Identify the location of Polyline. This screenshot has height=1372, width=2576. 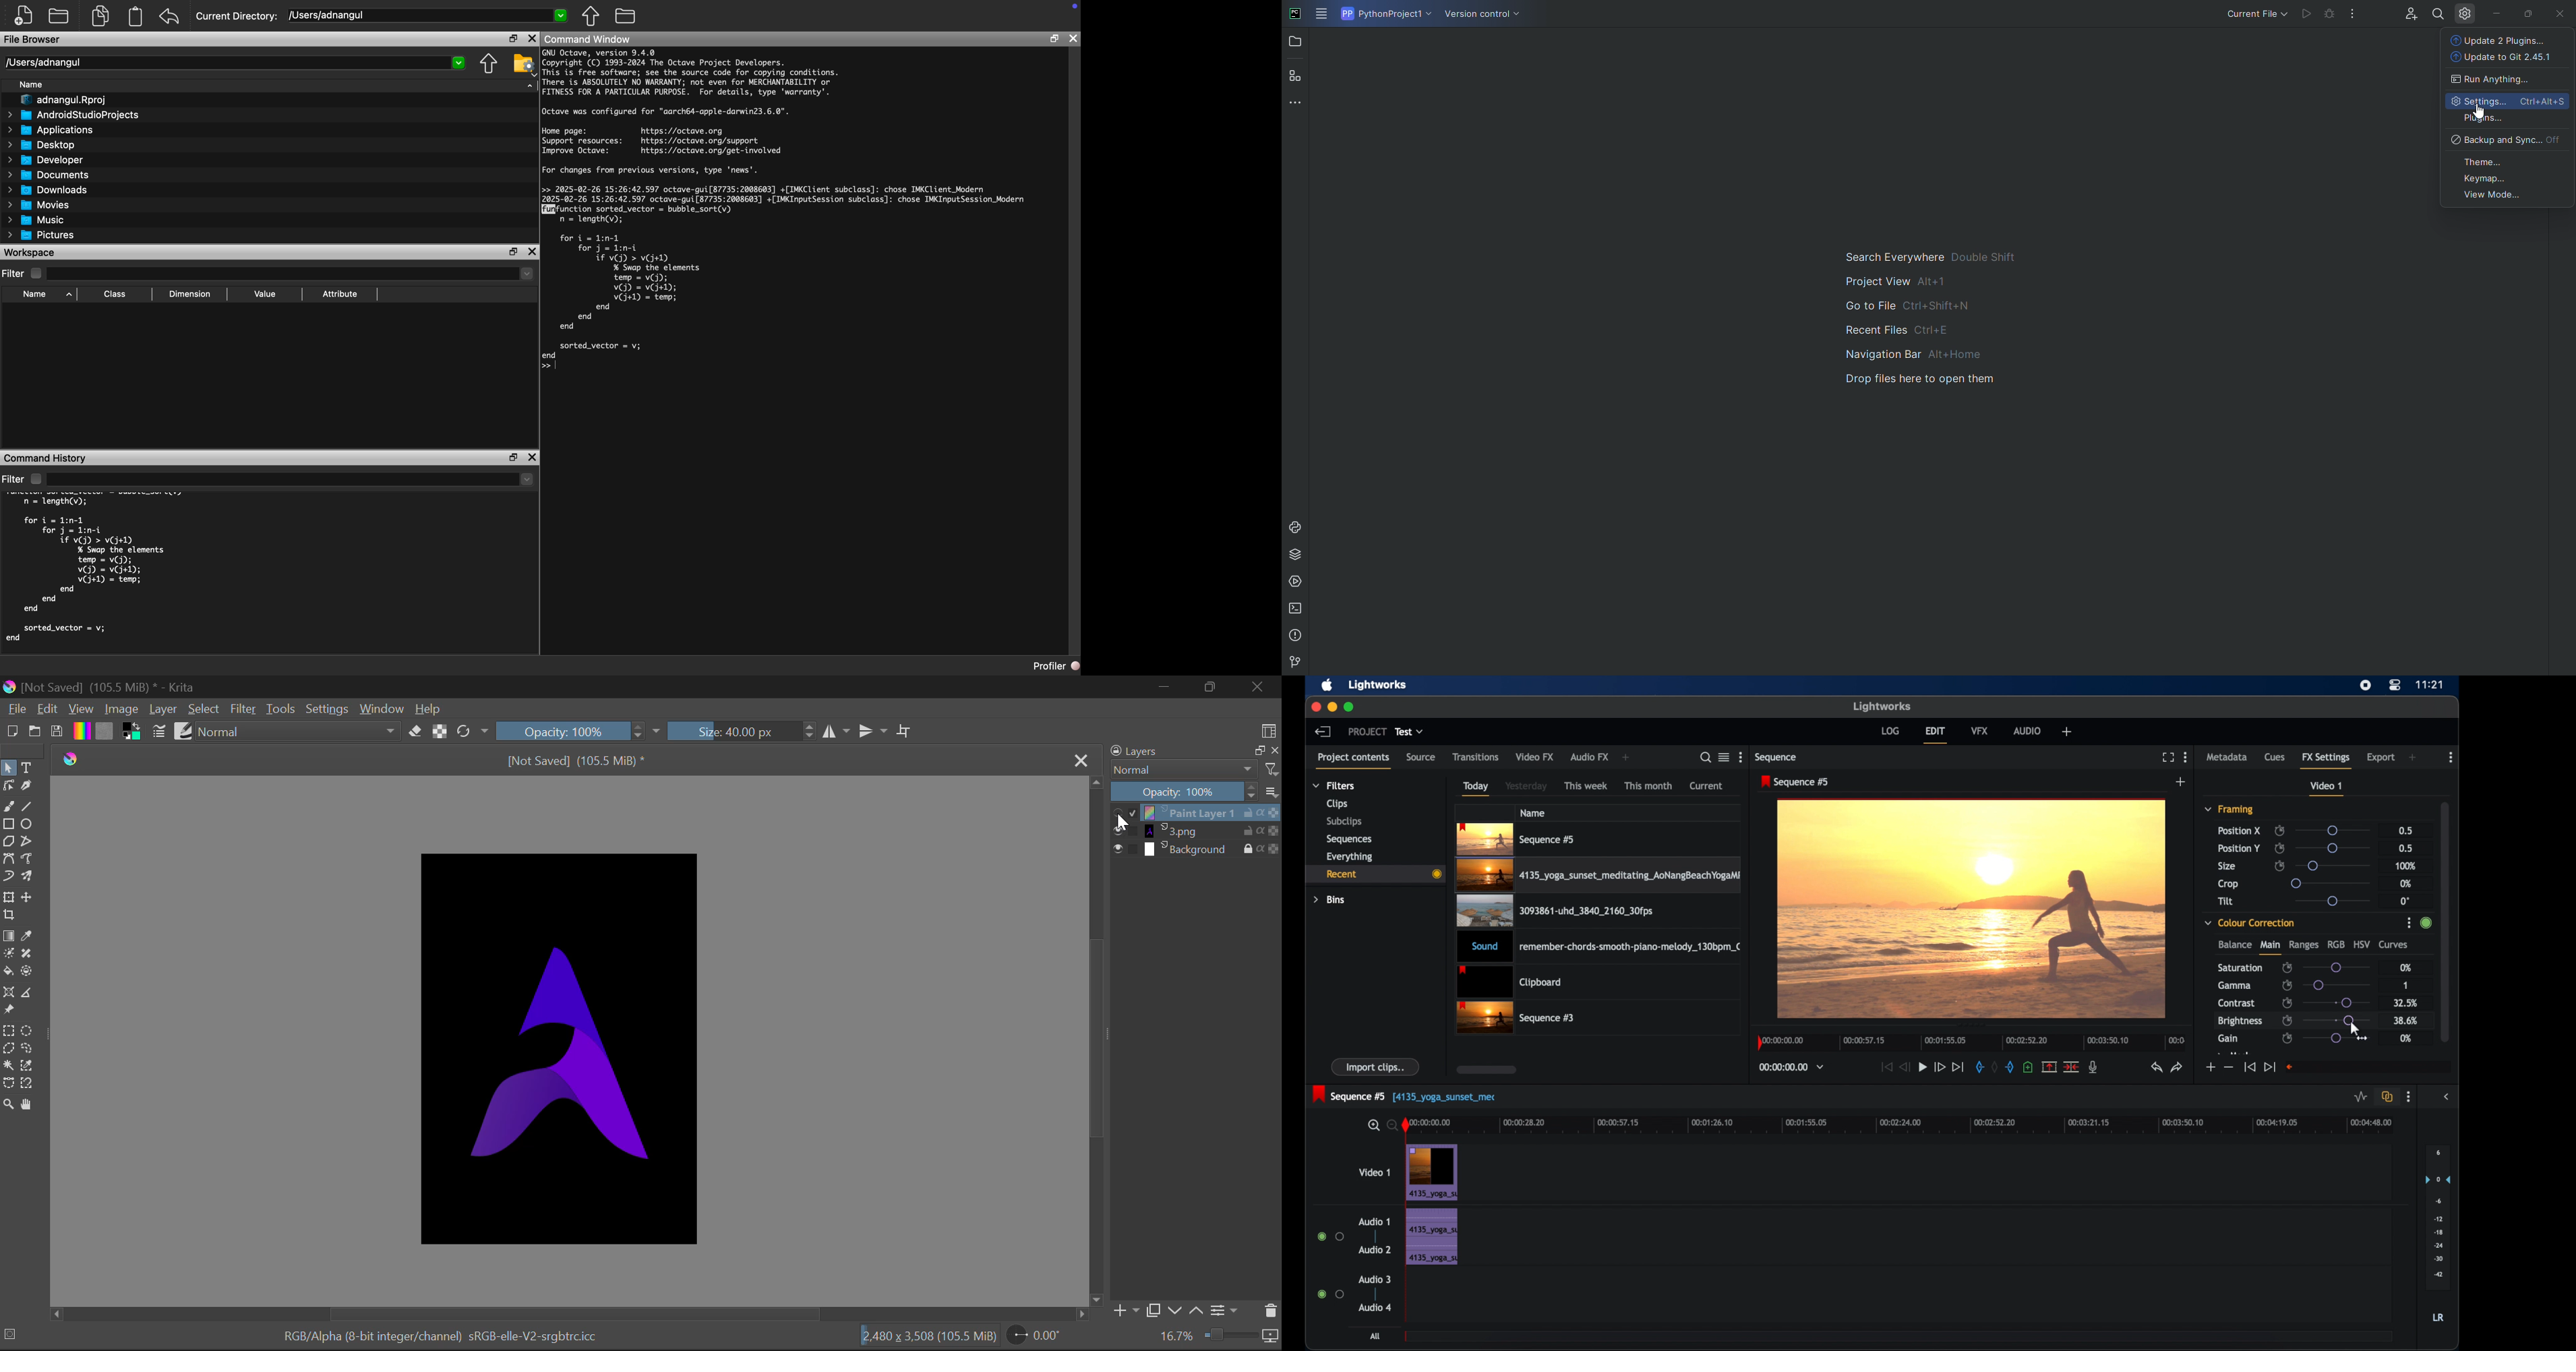
(29, 842).